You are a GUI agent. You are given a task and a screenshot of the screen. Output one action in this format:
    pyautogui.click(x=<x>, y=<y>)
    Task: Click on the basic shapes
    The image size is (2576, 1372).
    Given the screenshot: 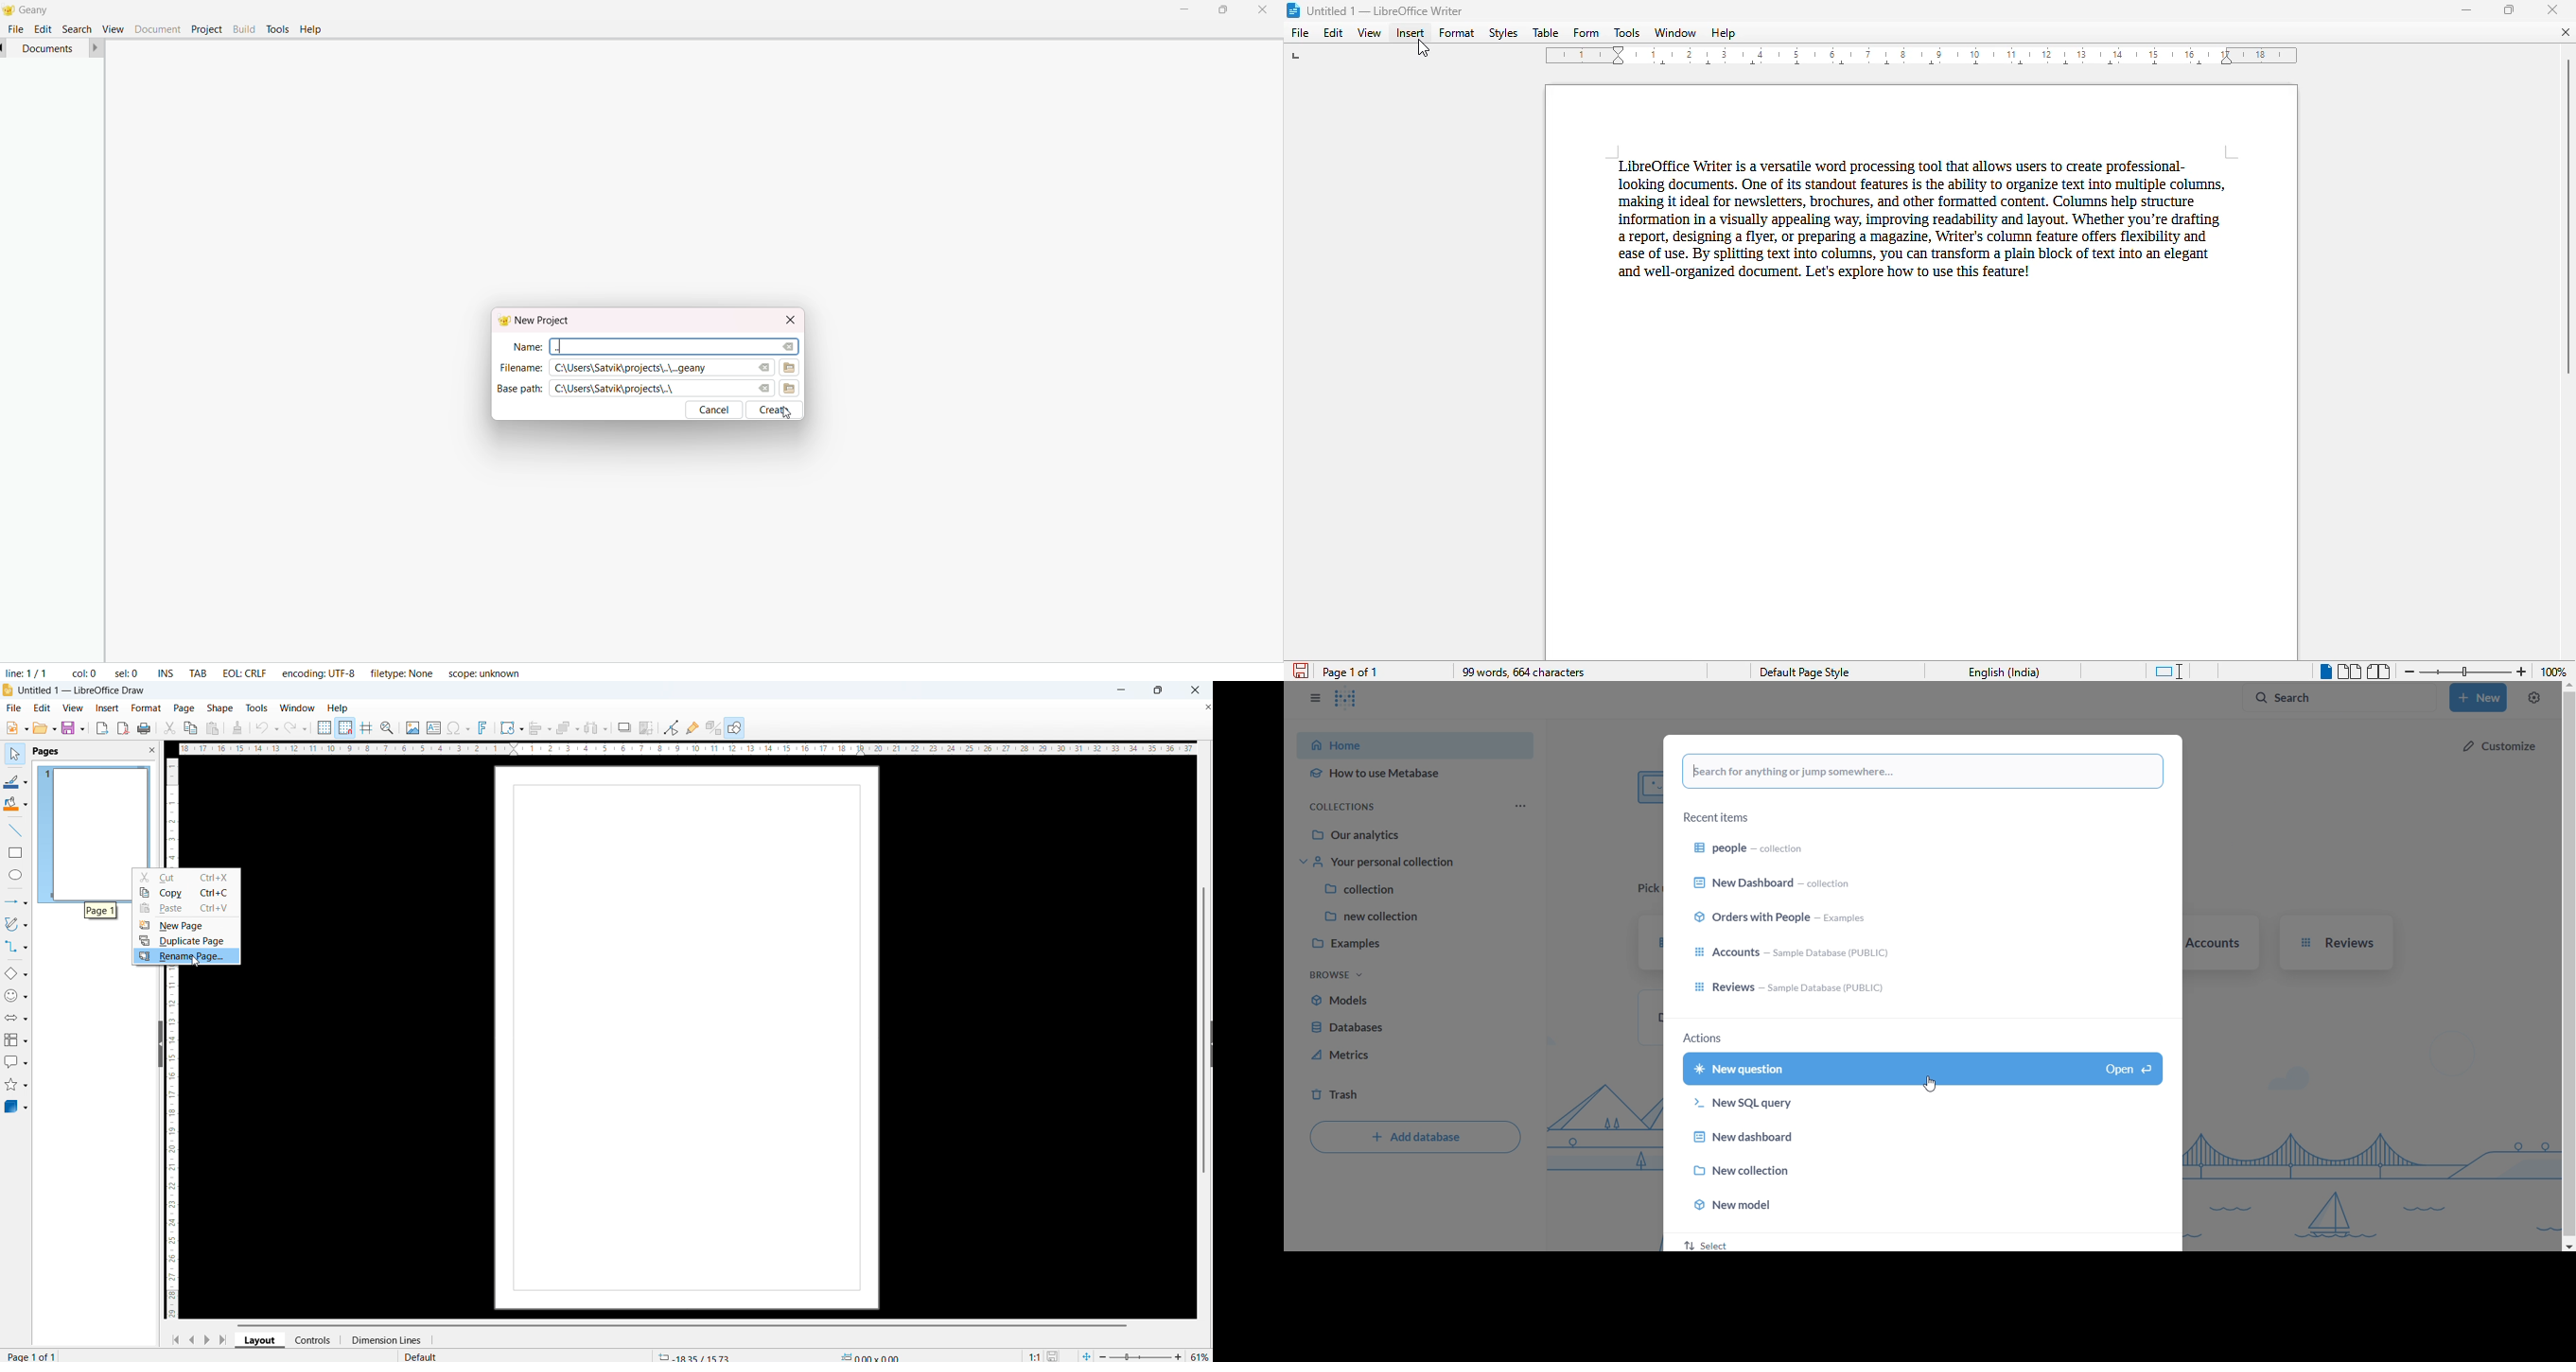 What is the action you would take?
    pyautogui.click(x=16, y=974)
    